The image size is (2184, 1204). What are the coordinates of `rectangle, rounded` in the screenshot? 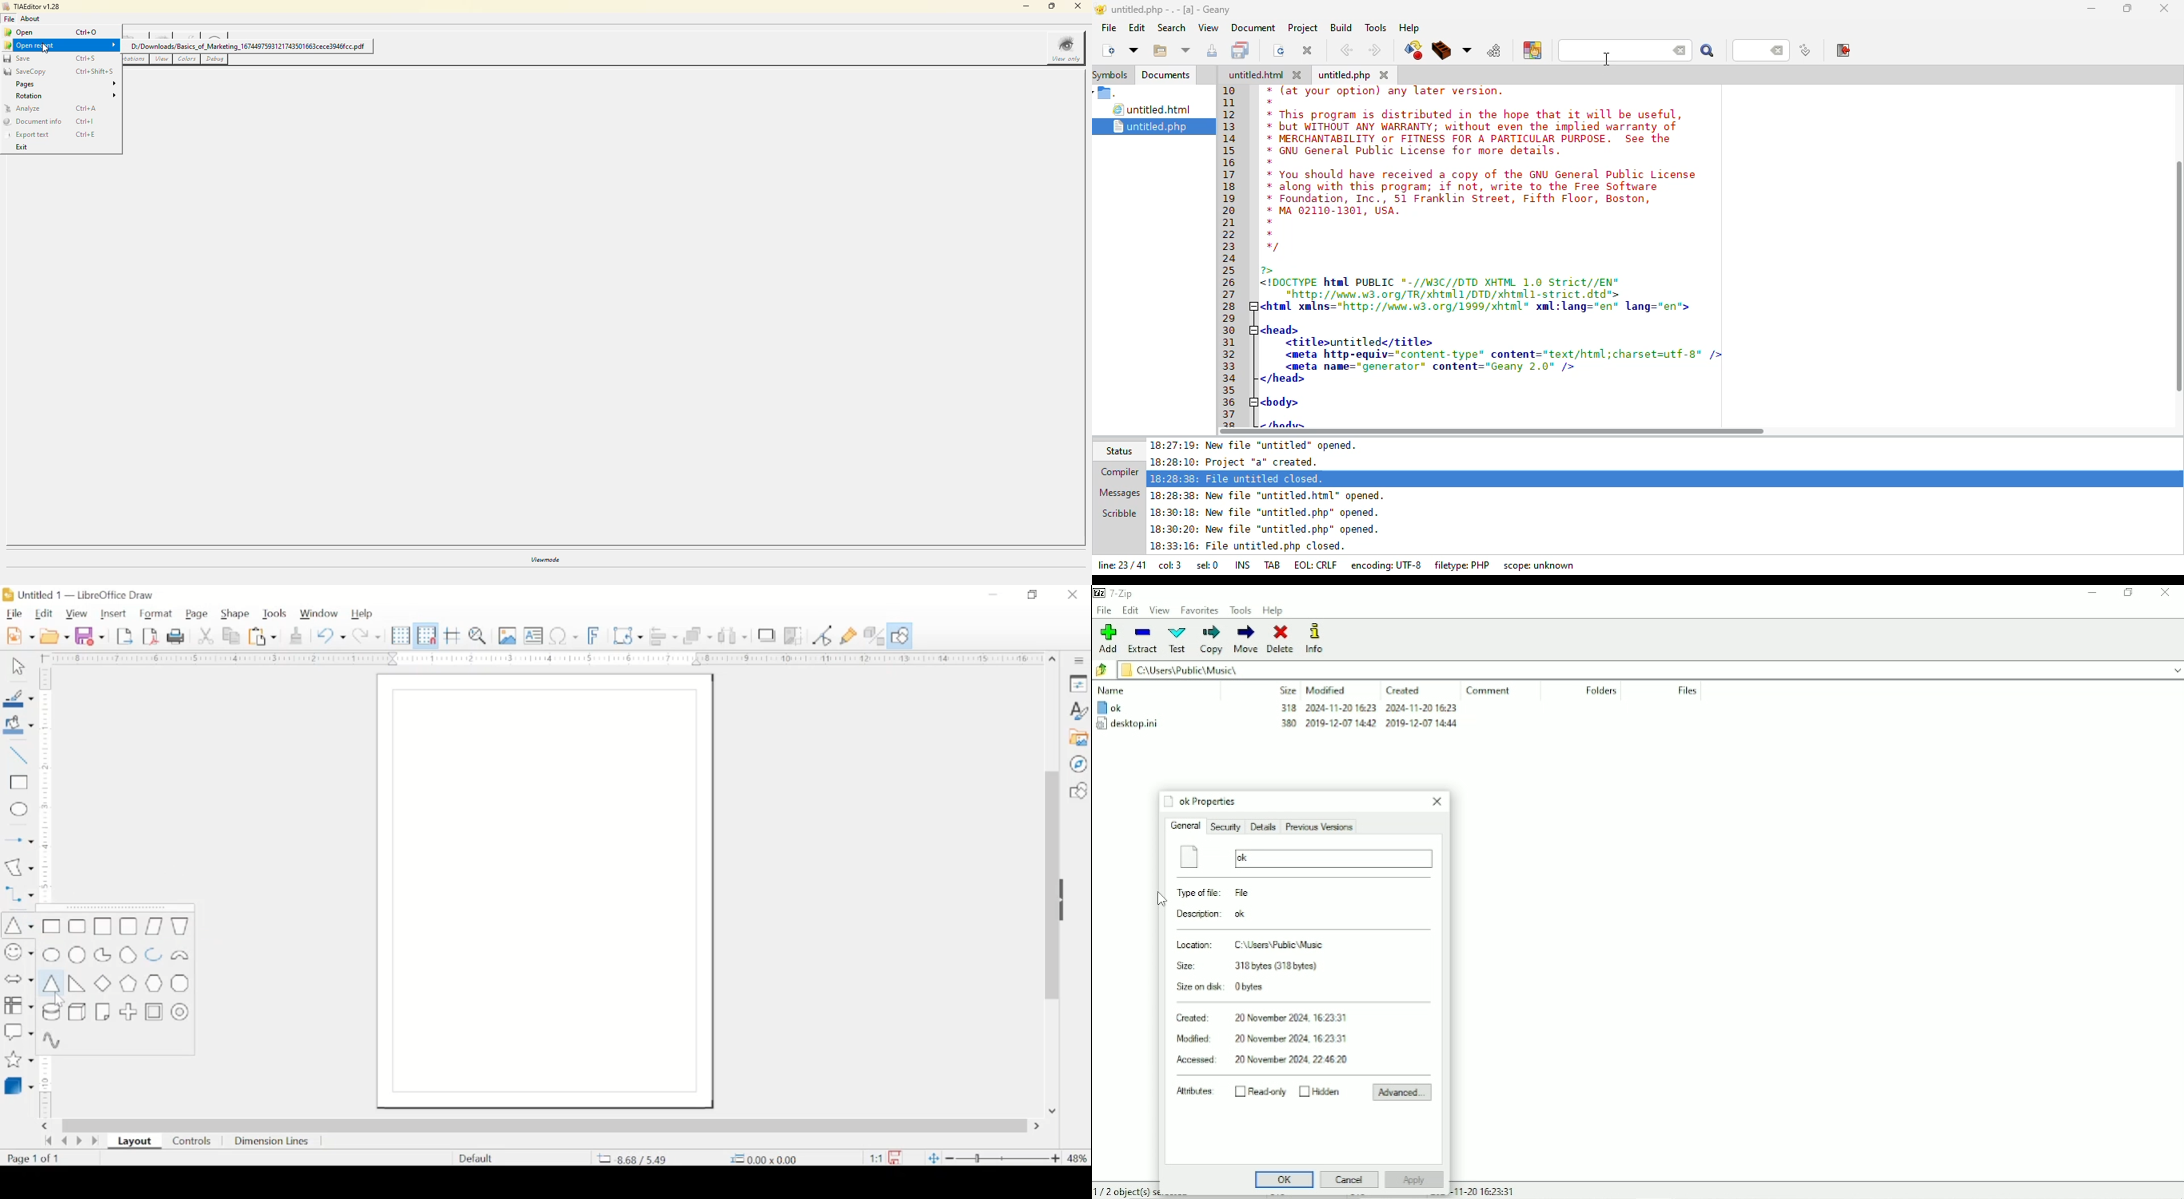 It's located at (77, 926).